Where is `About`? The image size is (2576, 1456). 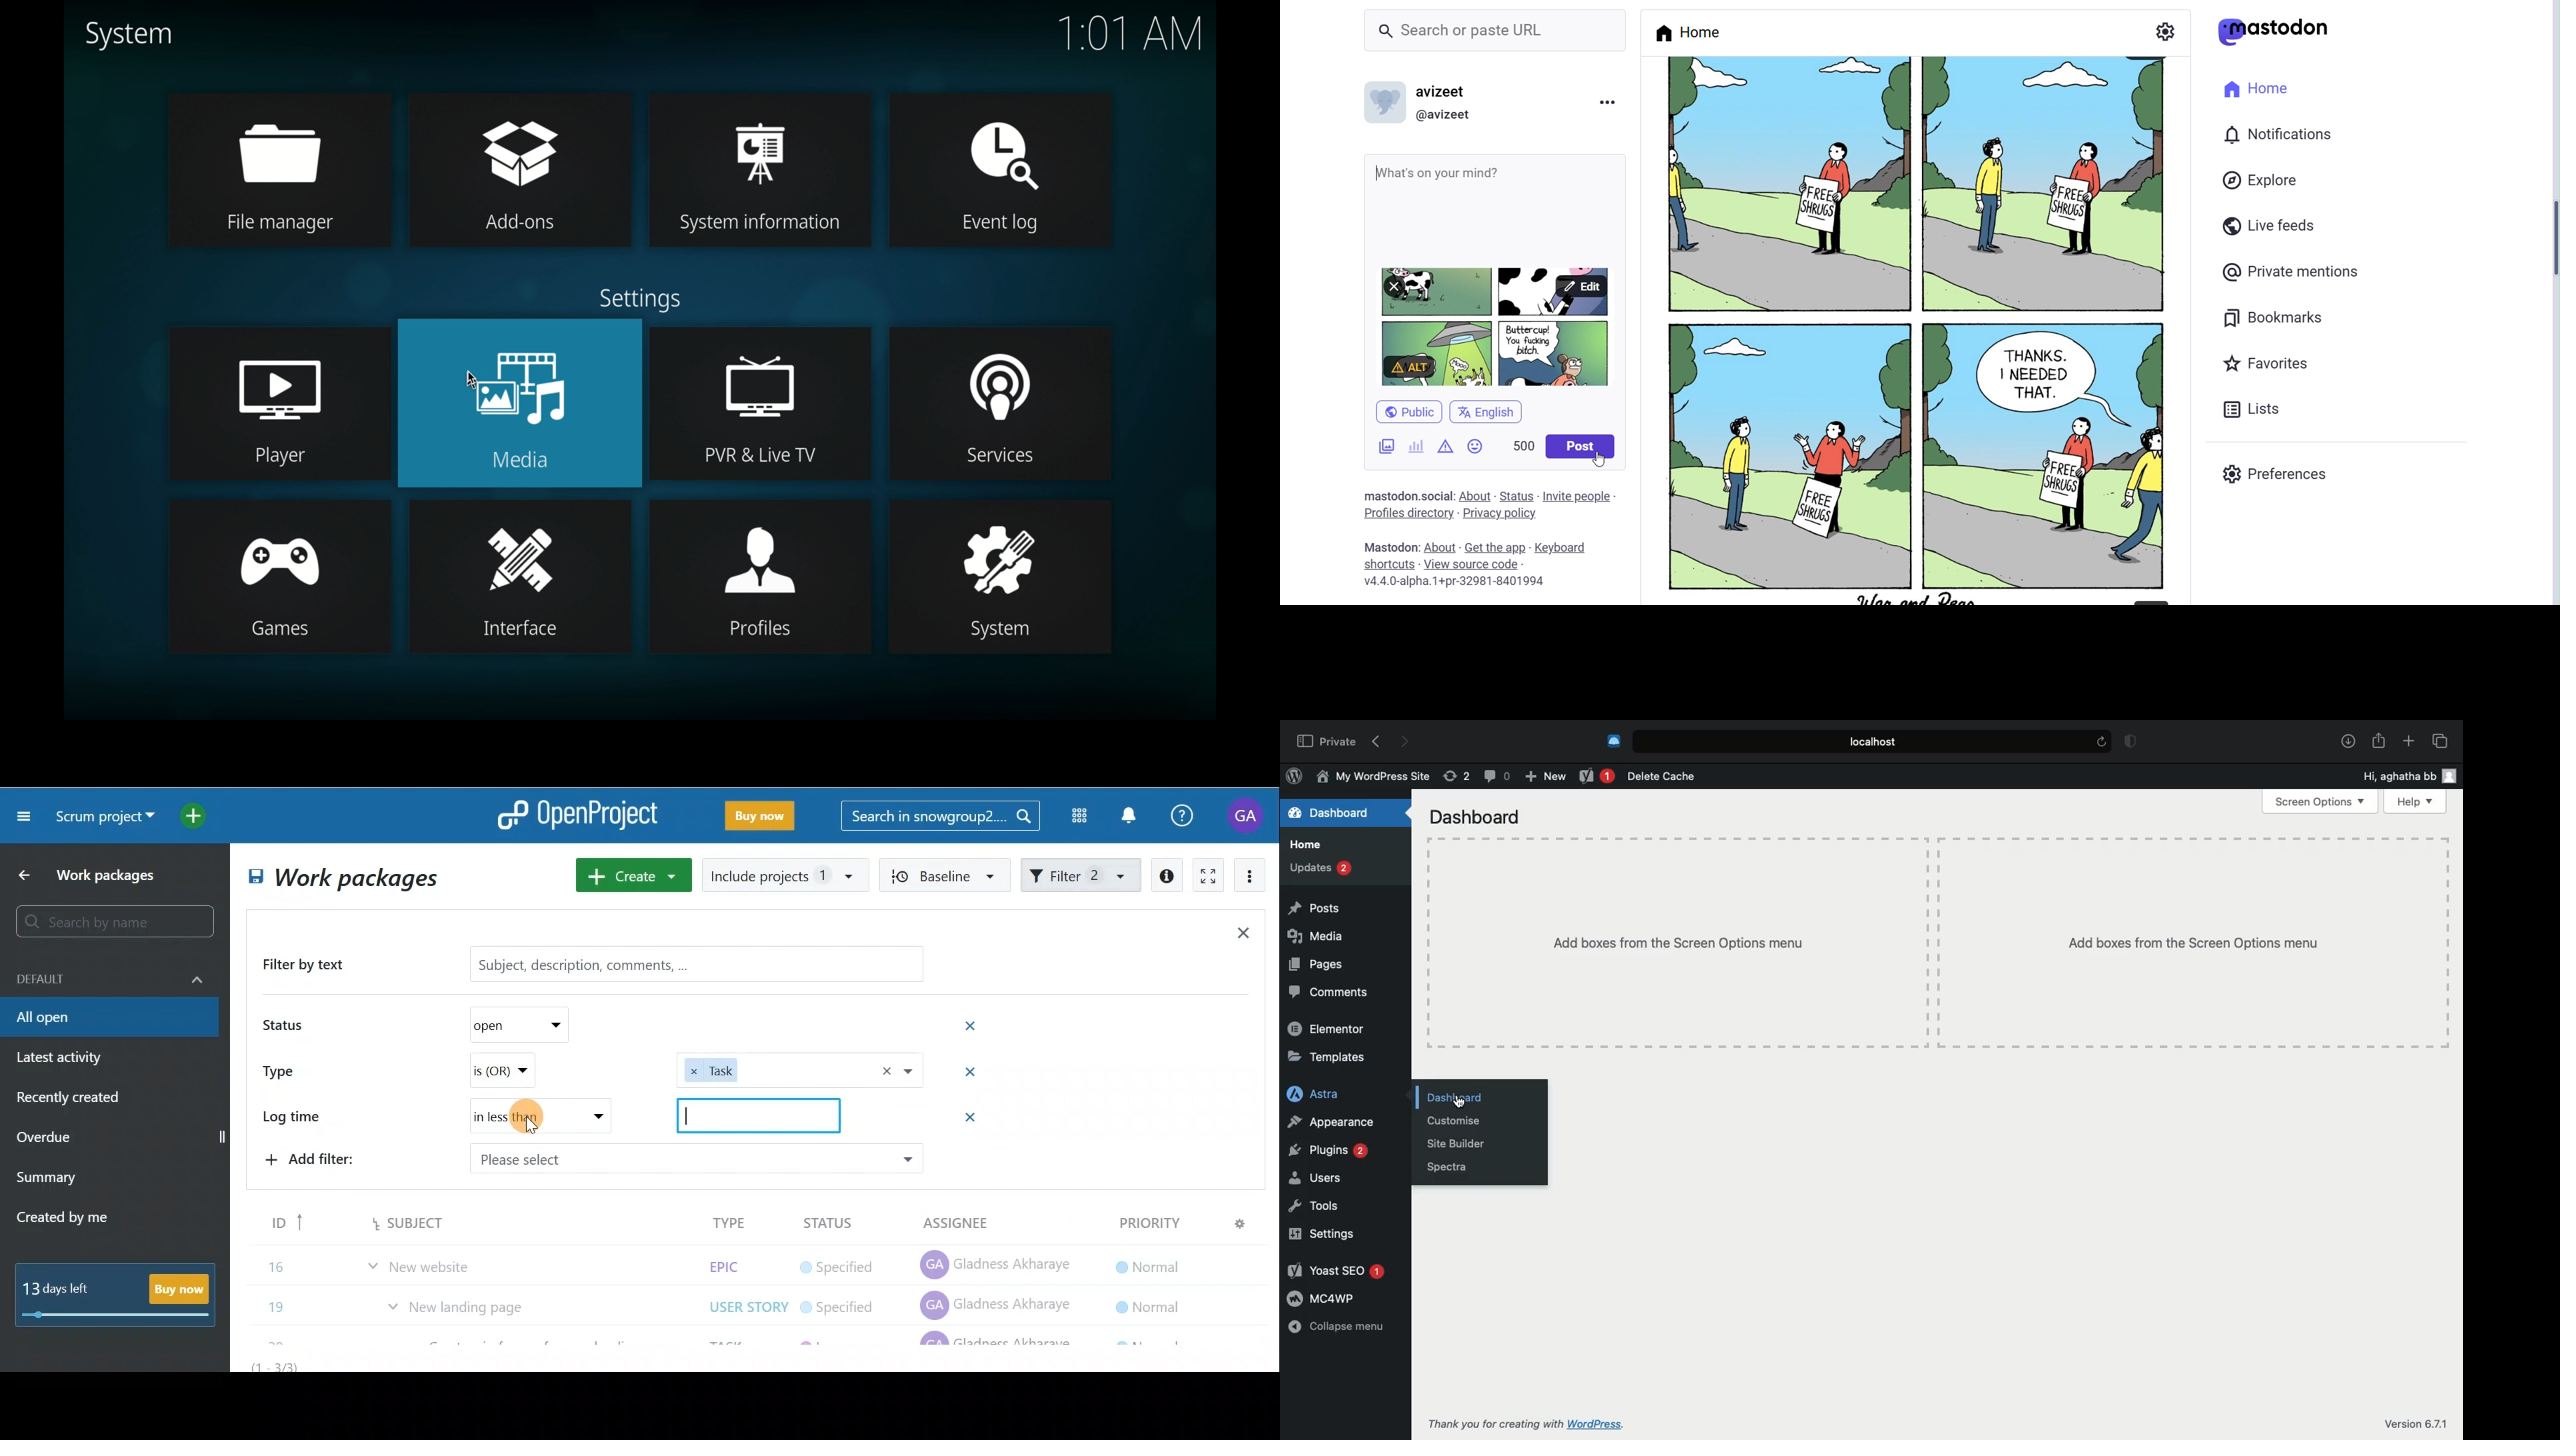
About is located at coordinates (1477, 495).